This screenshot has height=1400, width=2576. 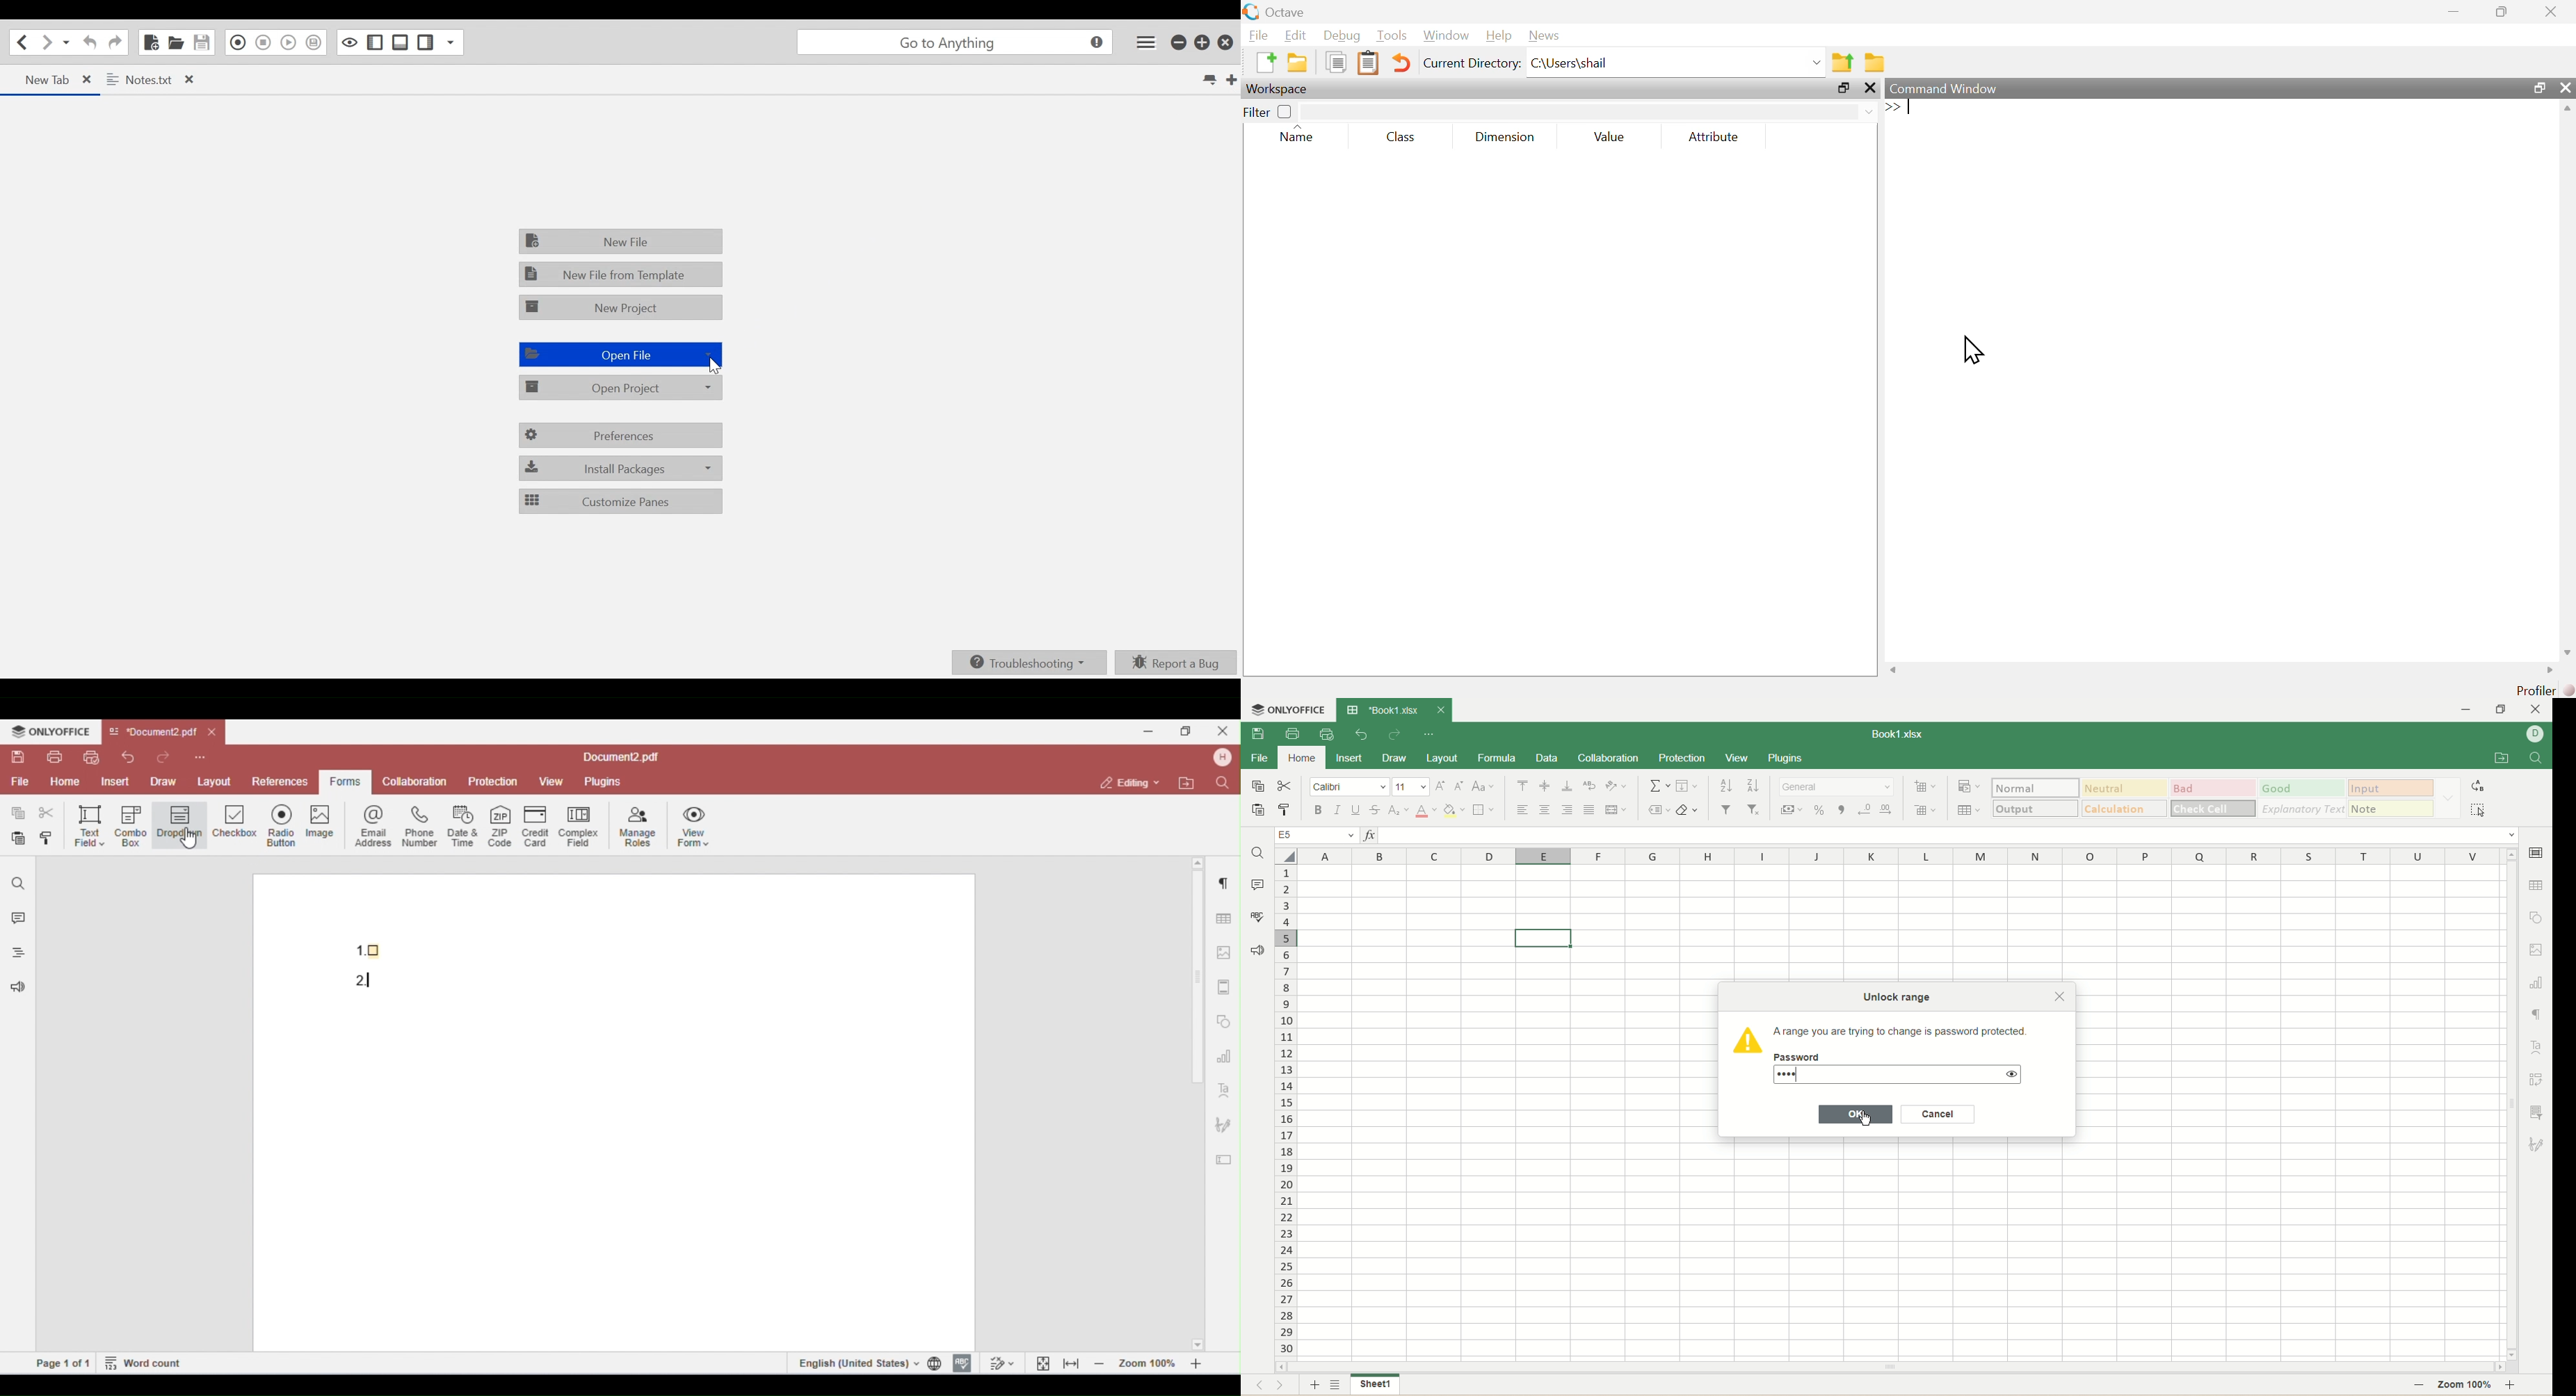 I want to click on Go back one loaction, so click(x=21, y=42).